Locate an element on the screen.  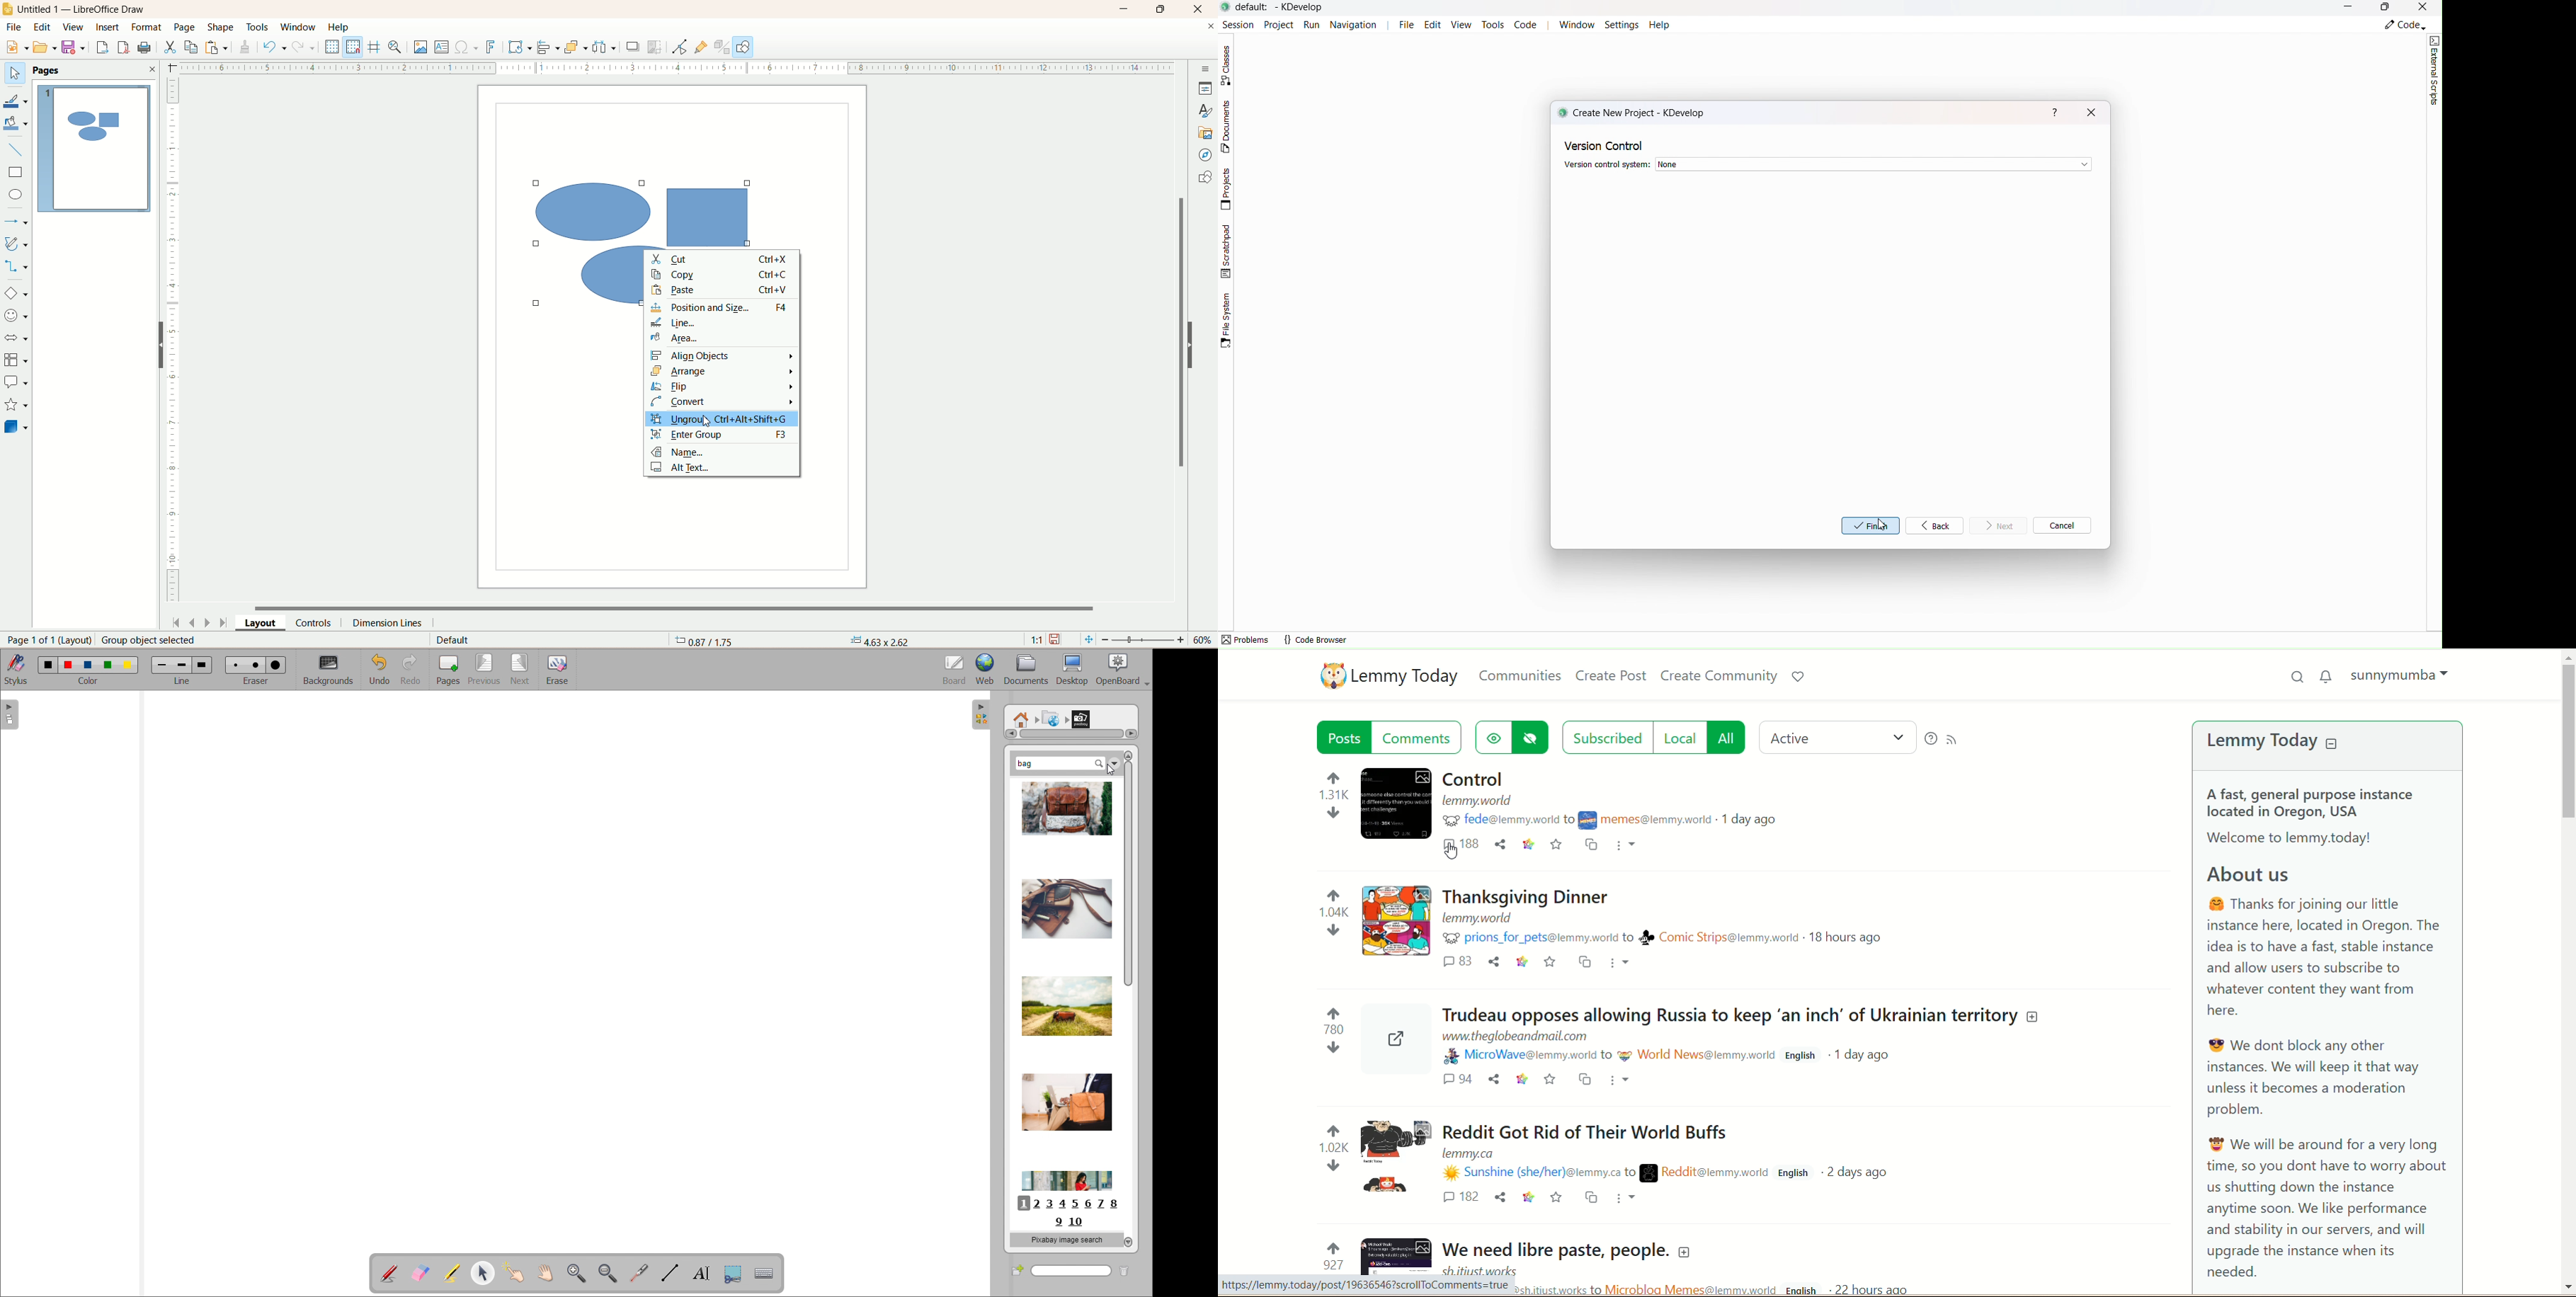
cross post is located at coordinates (1586, 960).